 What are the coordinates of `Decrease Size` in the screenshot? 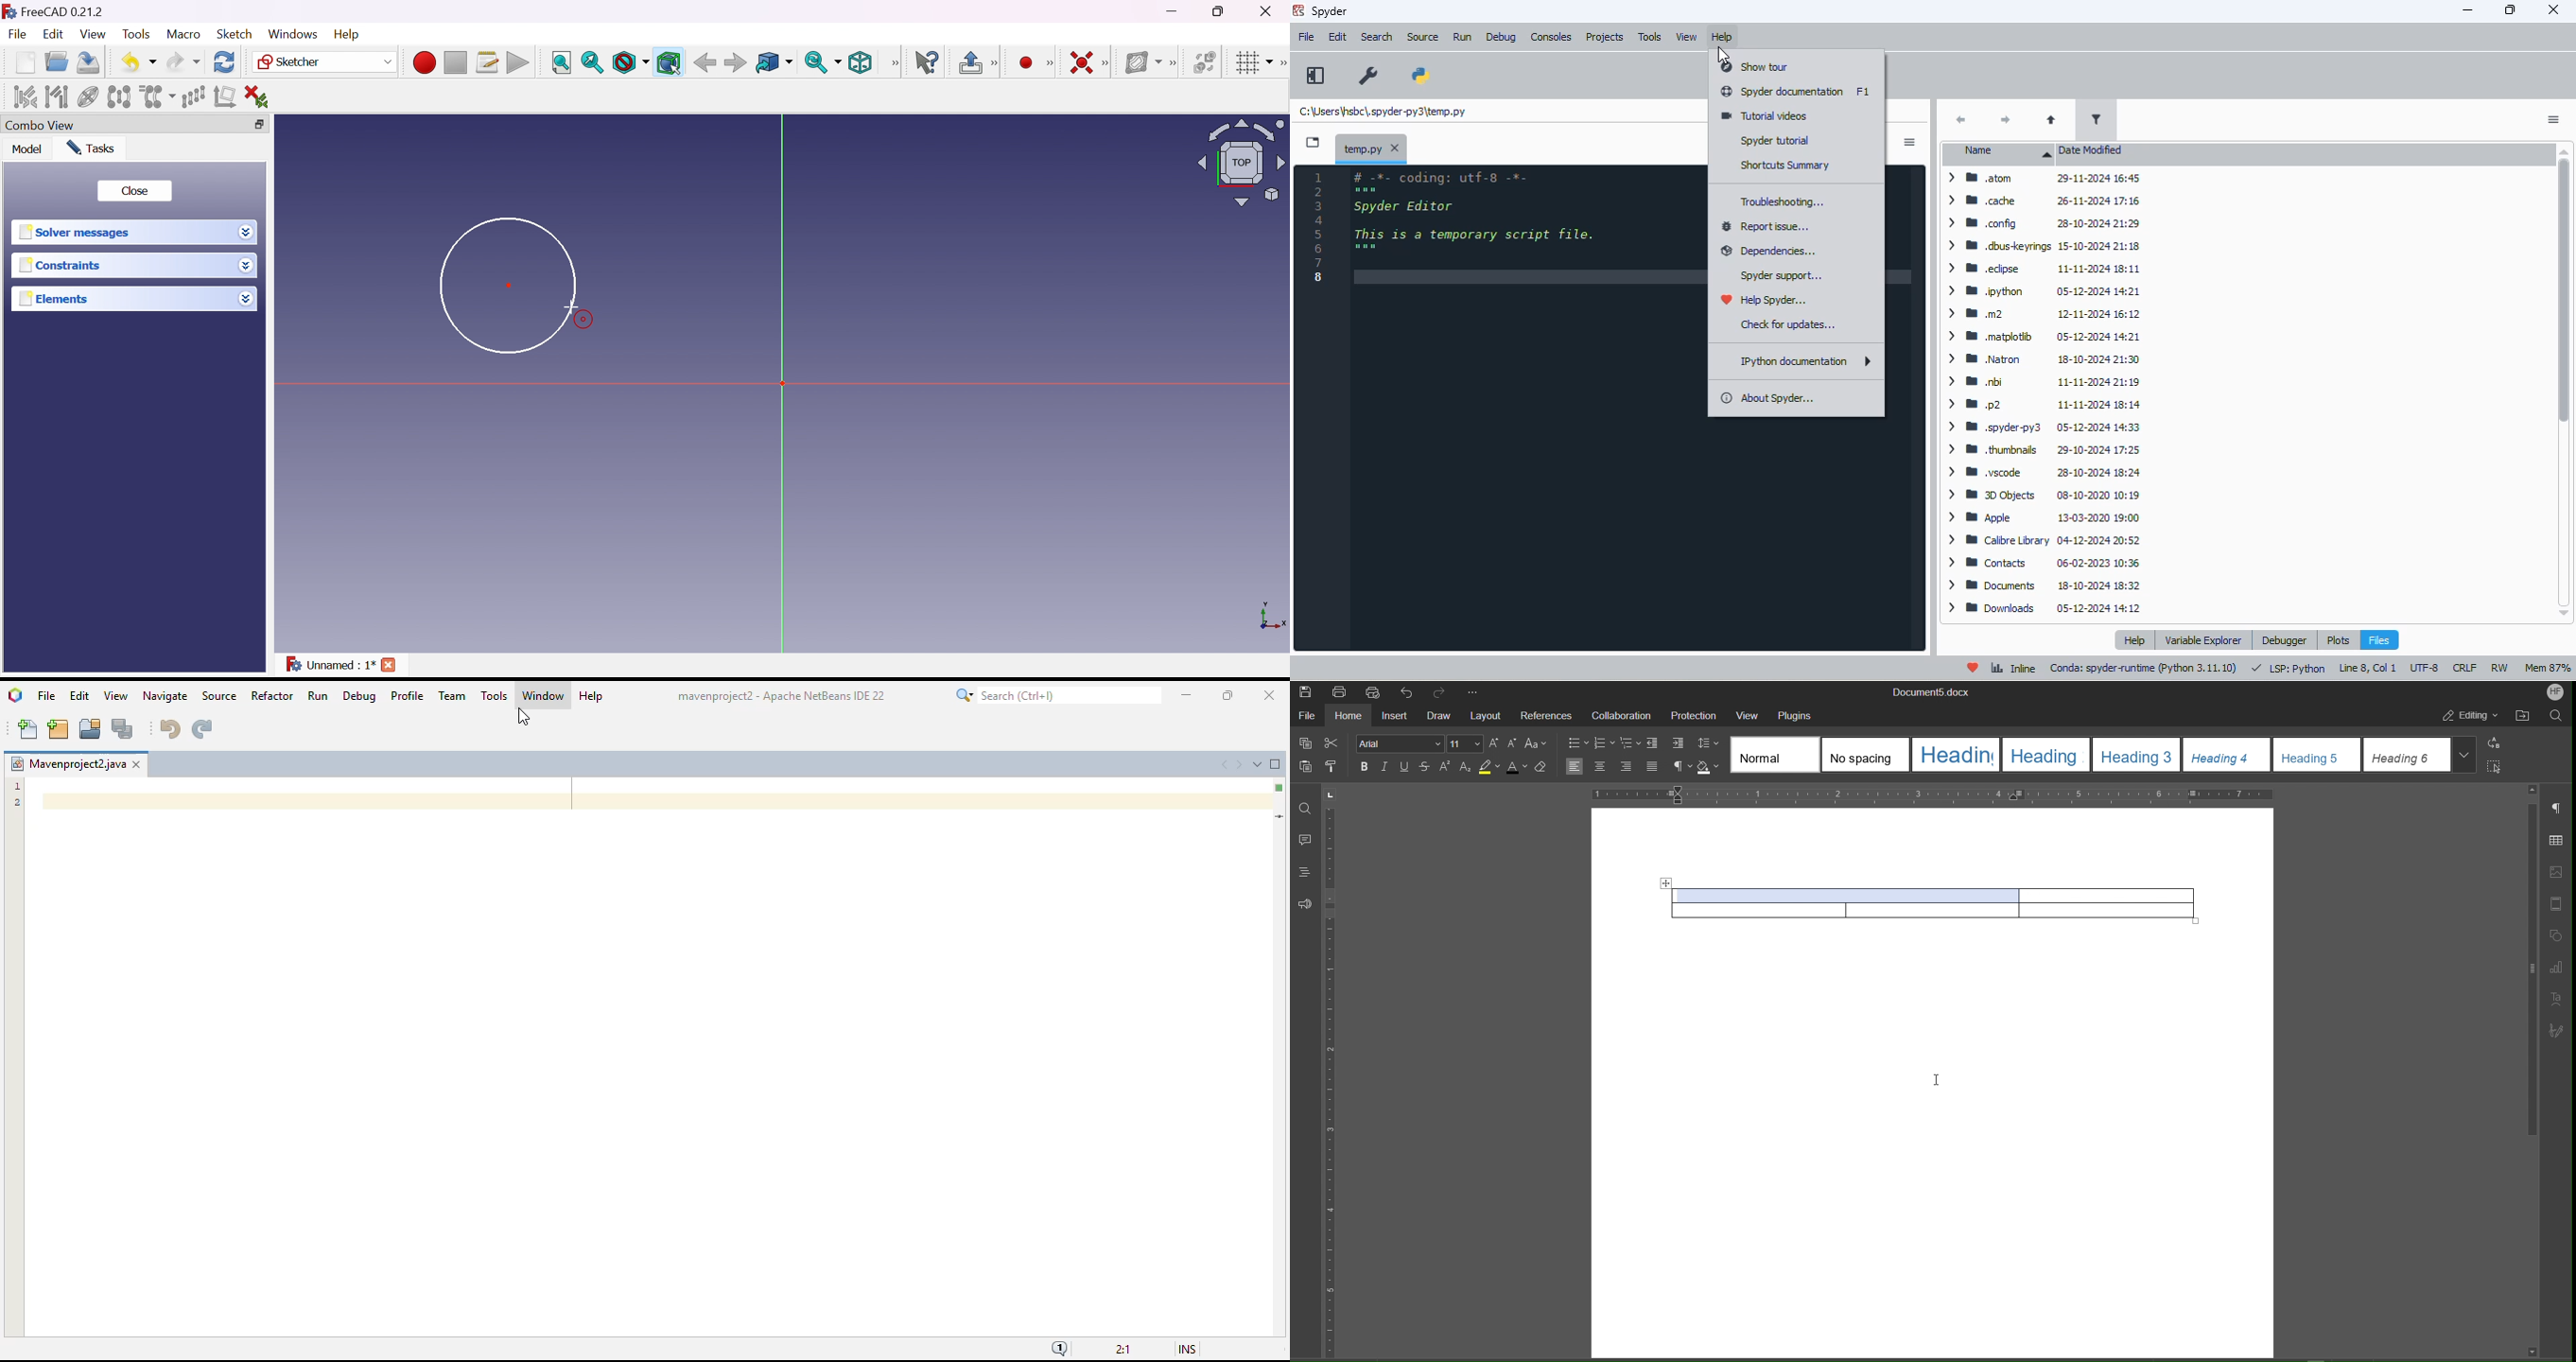 It's located at (1512, 744).